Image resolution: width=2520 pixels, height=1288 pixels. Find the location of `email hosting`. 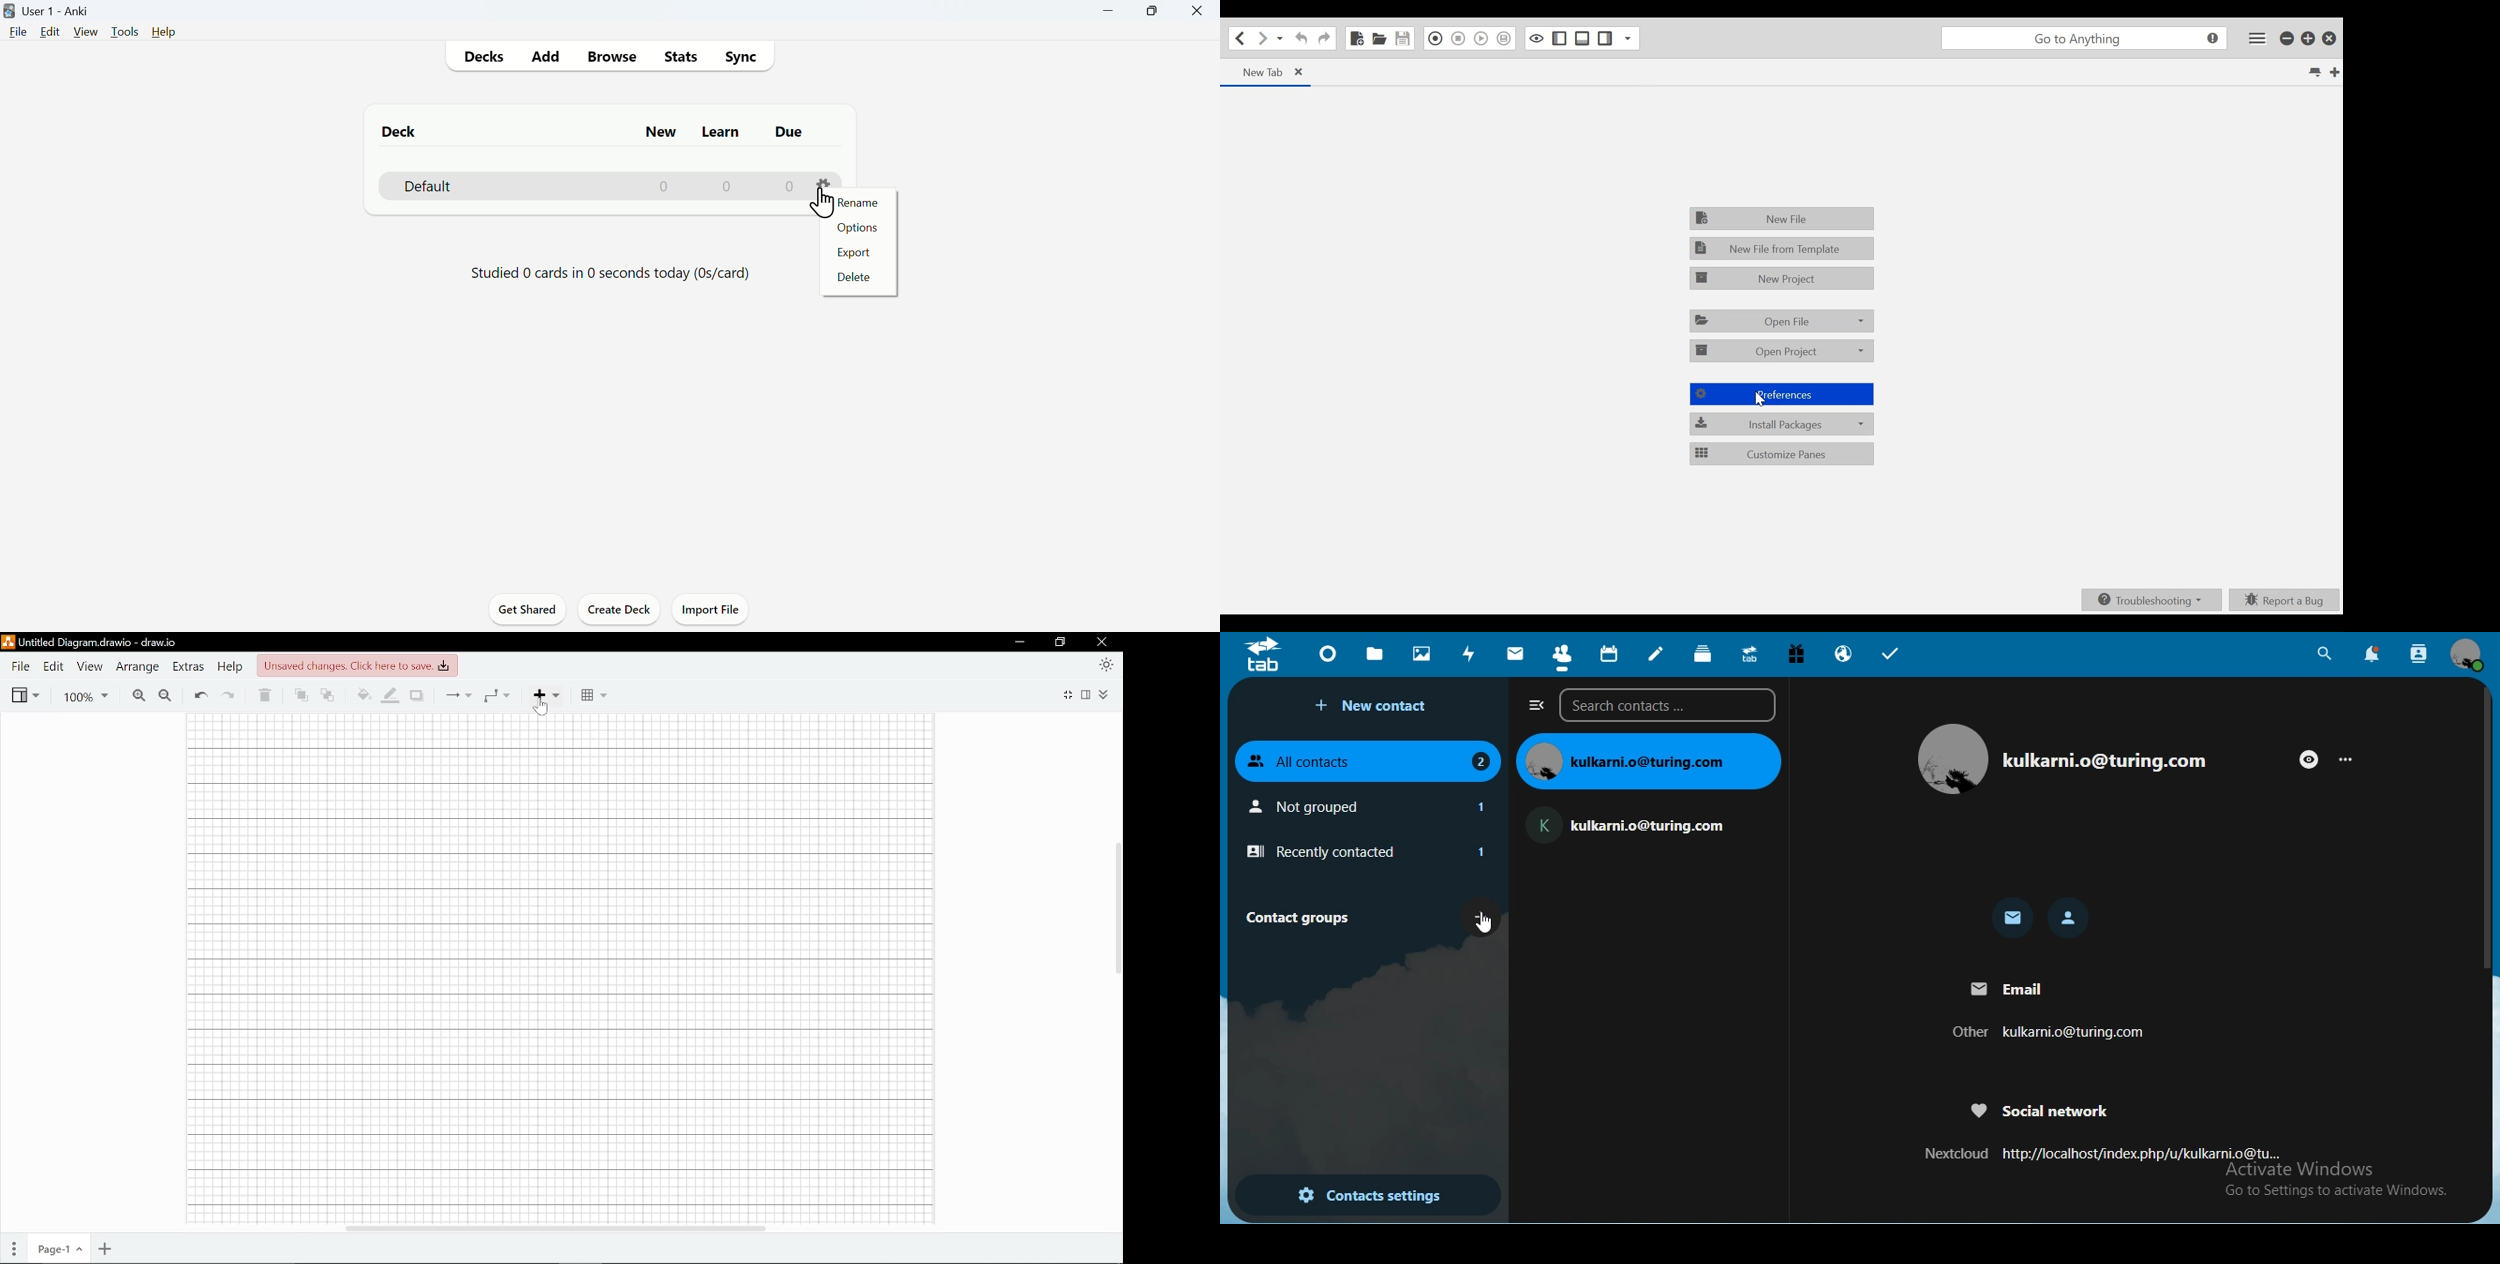

email hosting is located at coordinates (1844, 654).